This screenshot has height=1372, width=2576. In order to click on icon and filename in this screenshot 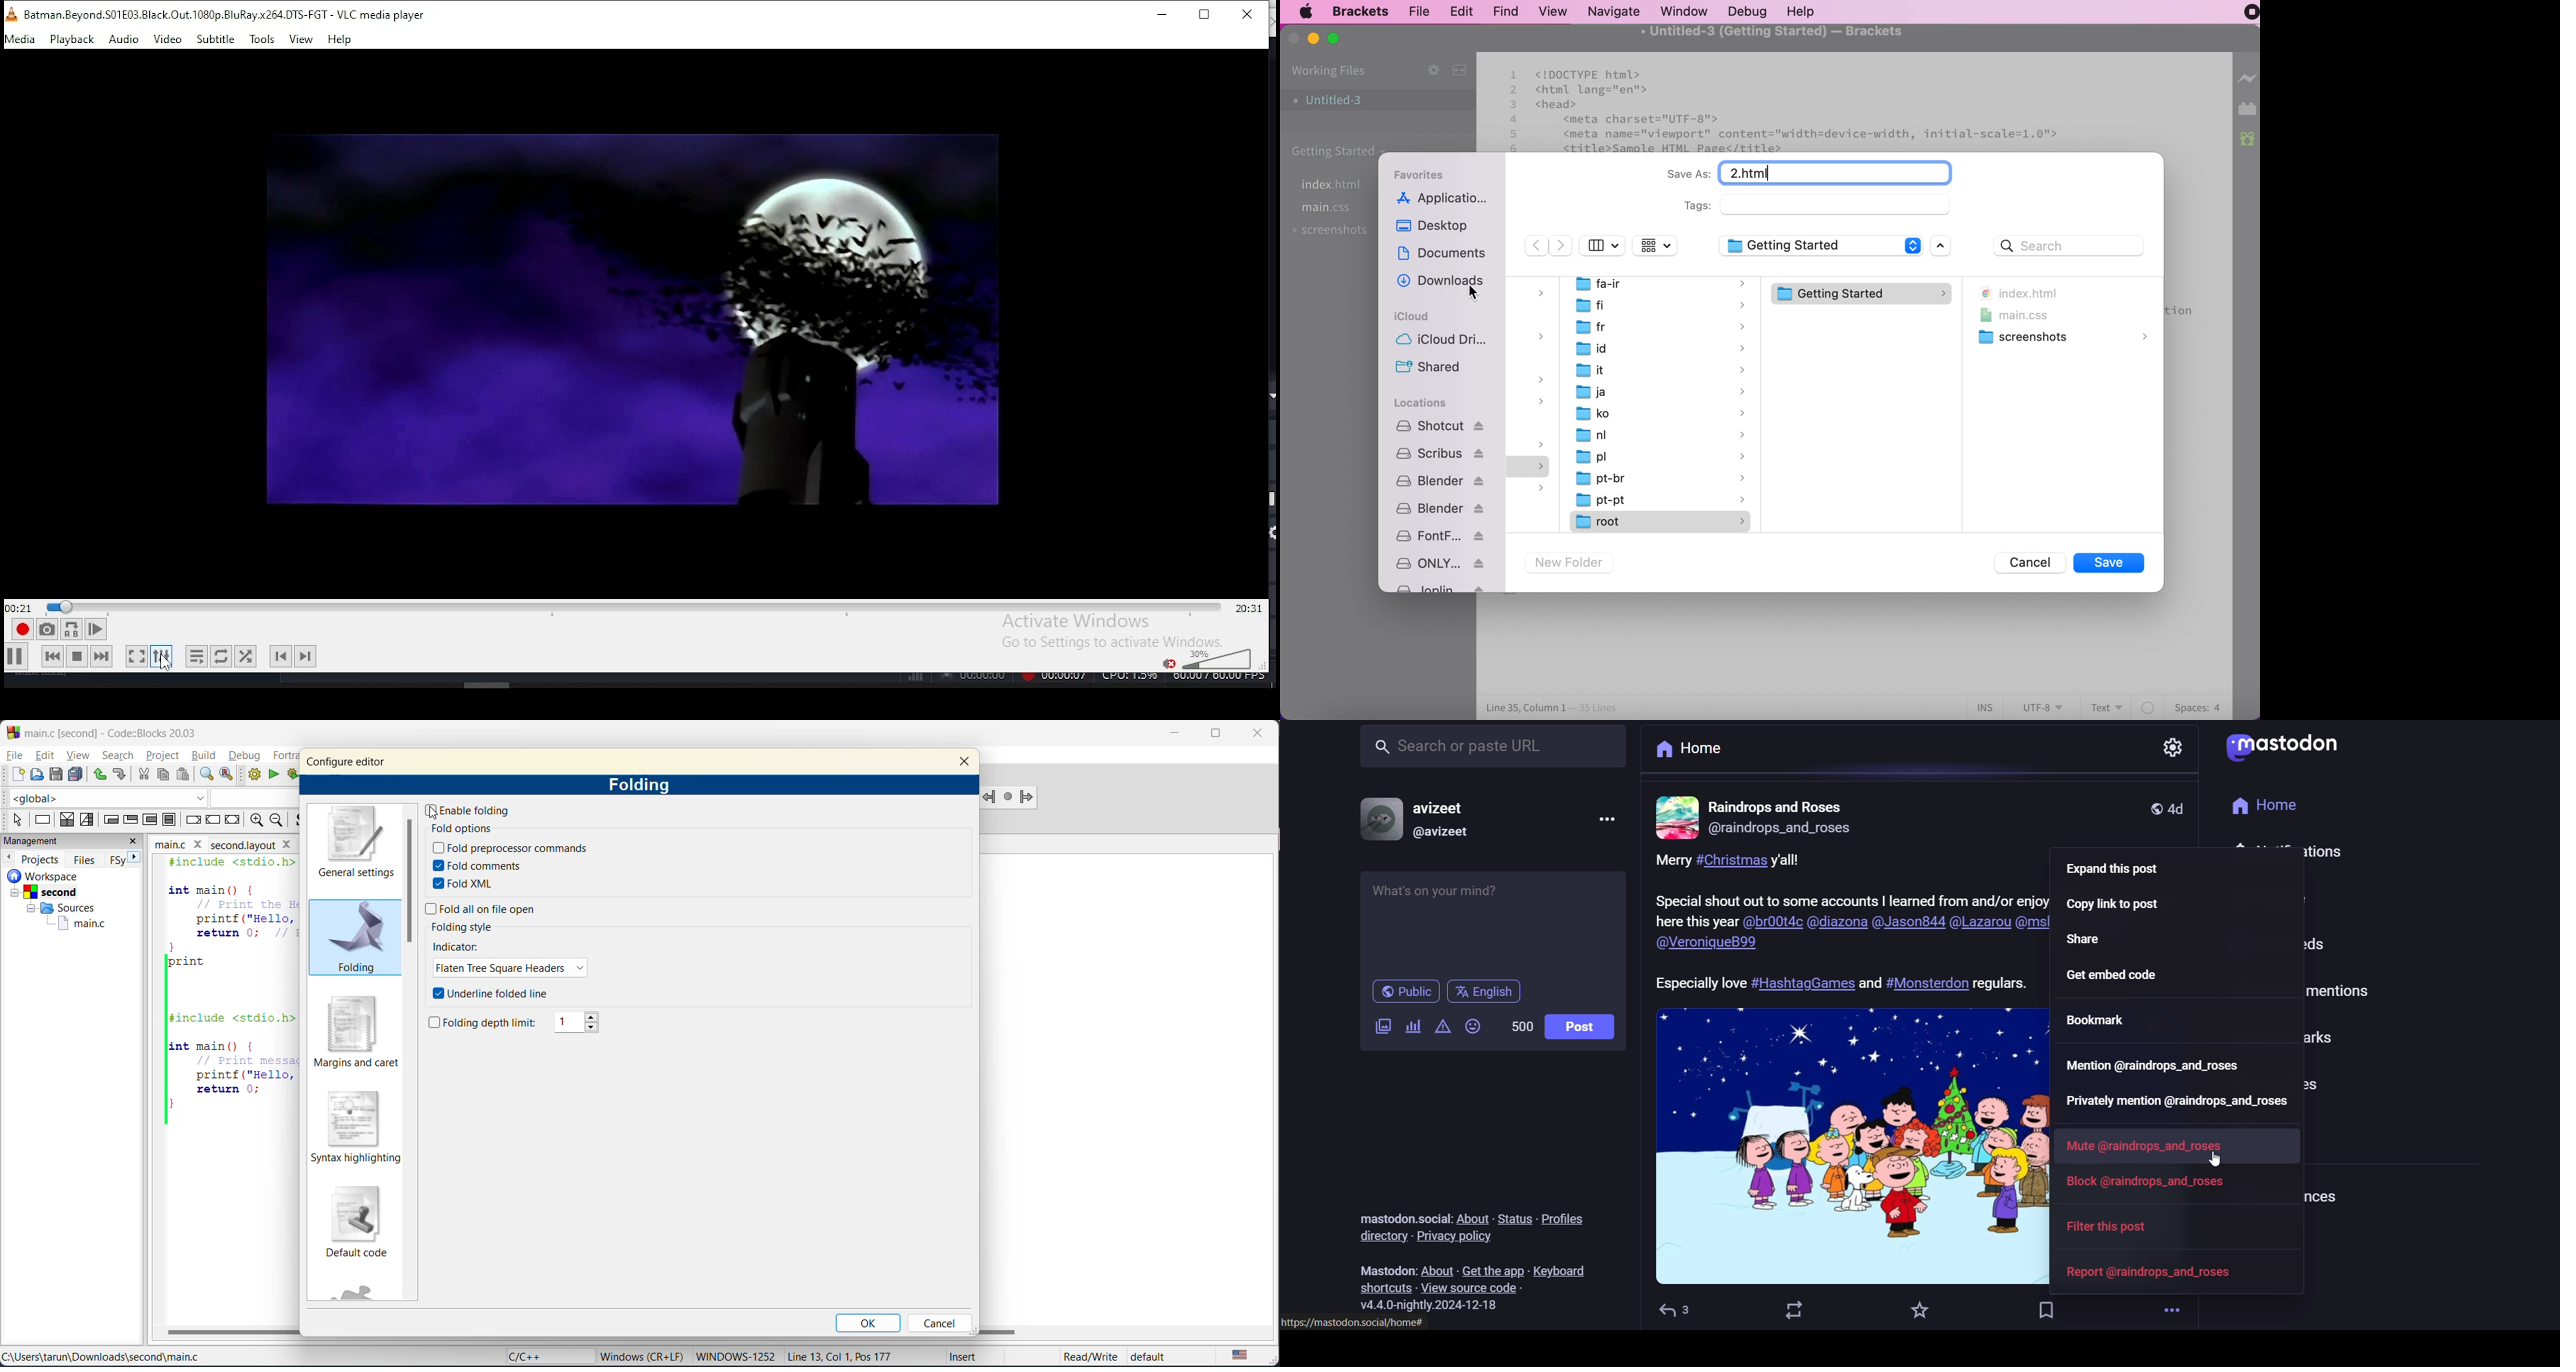, I will do `click(222, 13)`.